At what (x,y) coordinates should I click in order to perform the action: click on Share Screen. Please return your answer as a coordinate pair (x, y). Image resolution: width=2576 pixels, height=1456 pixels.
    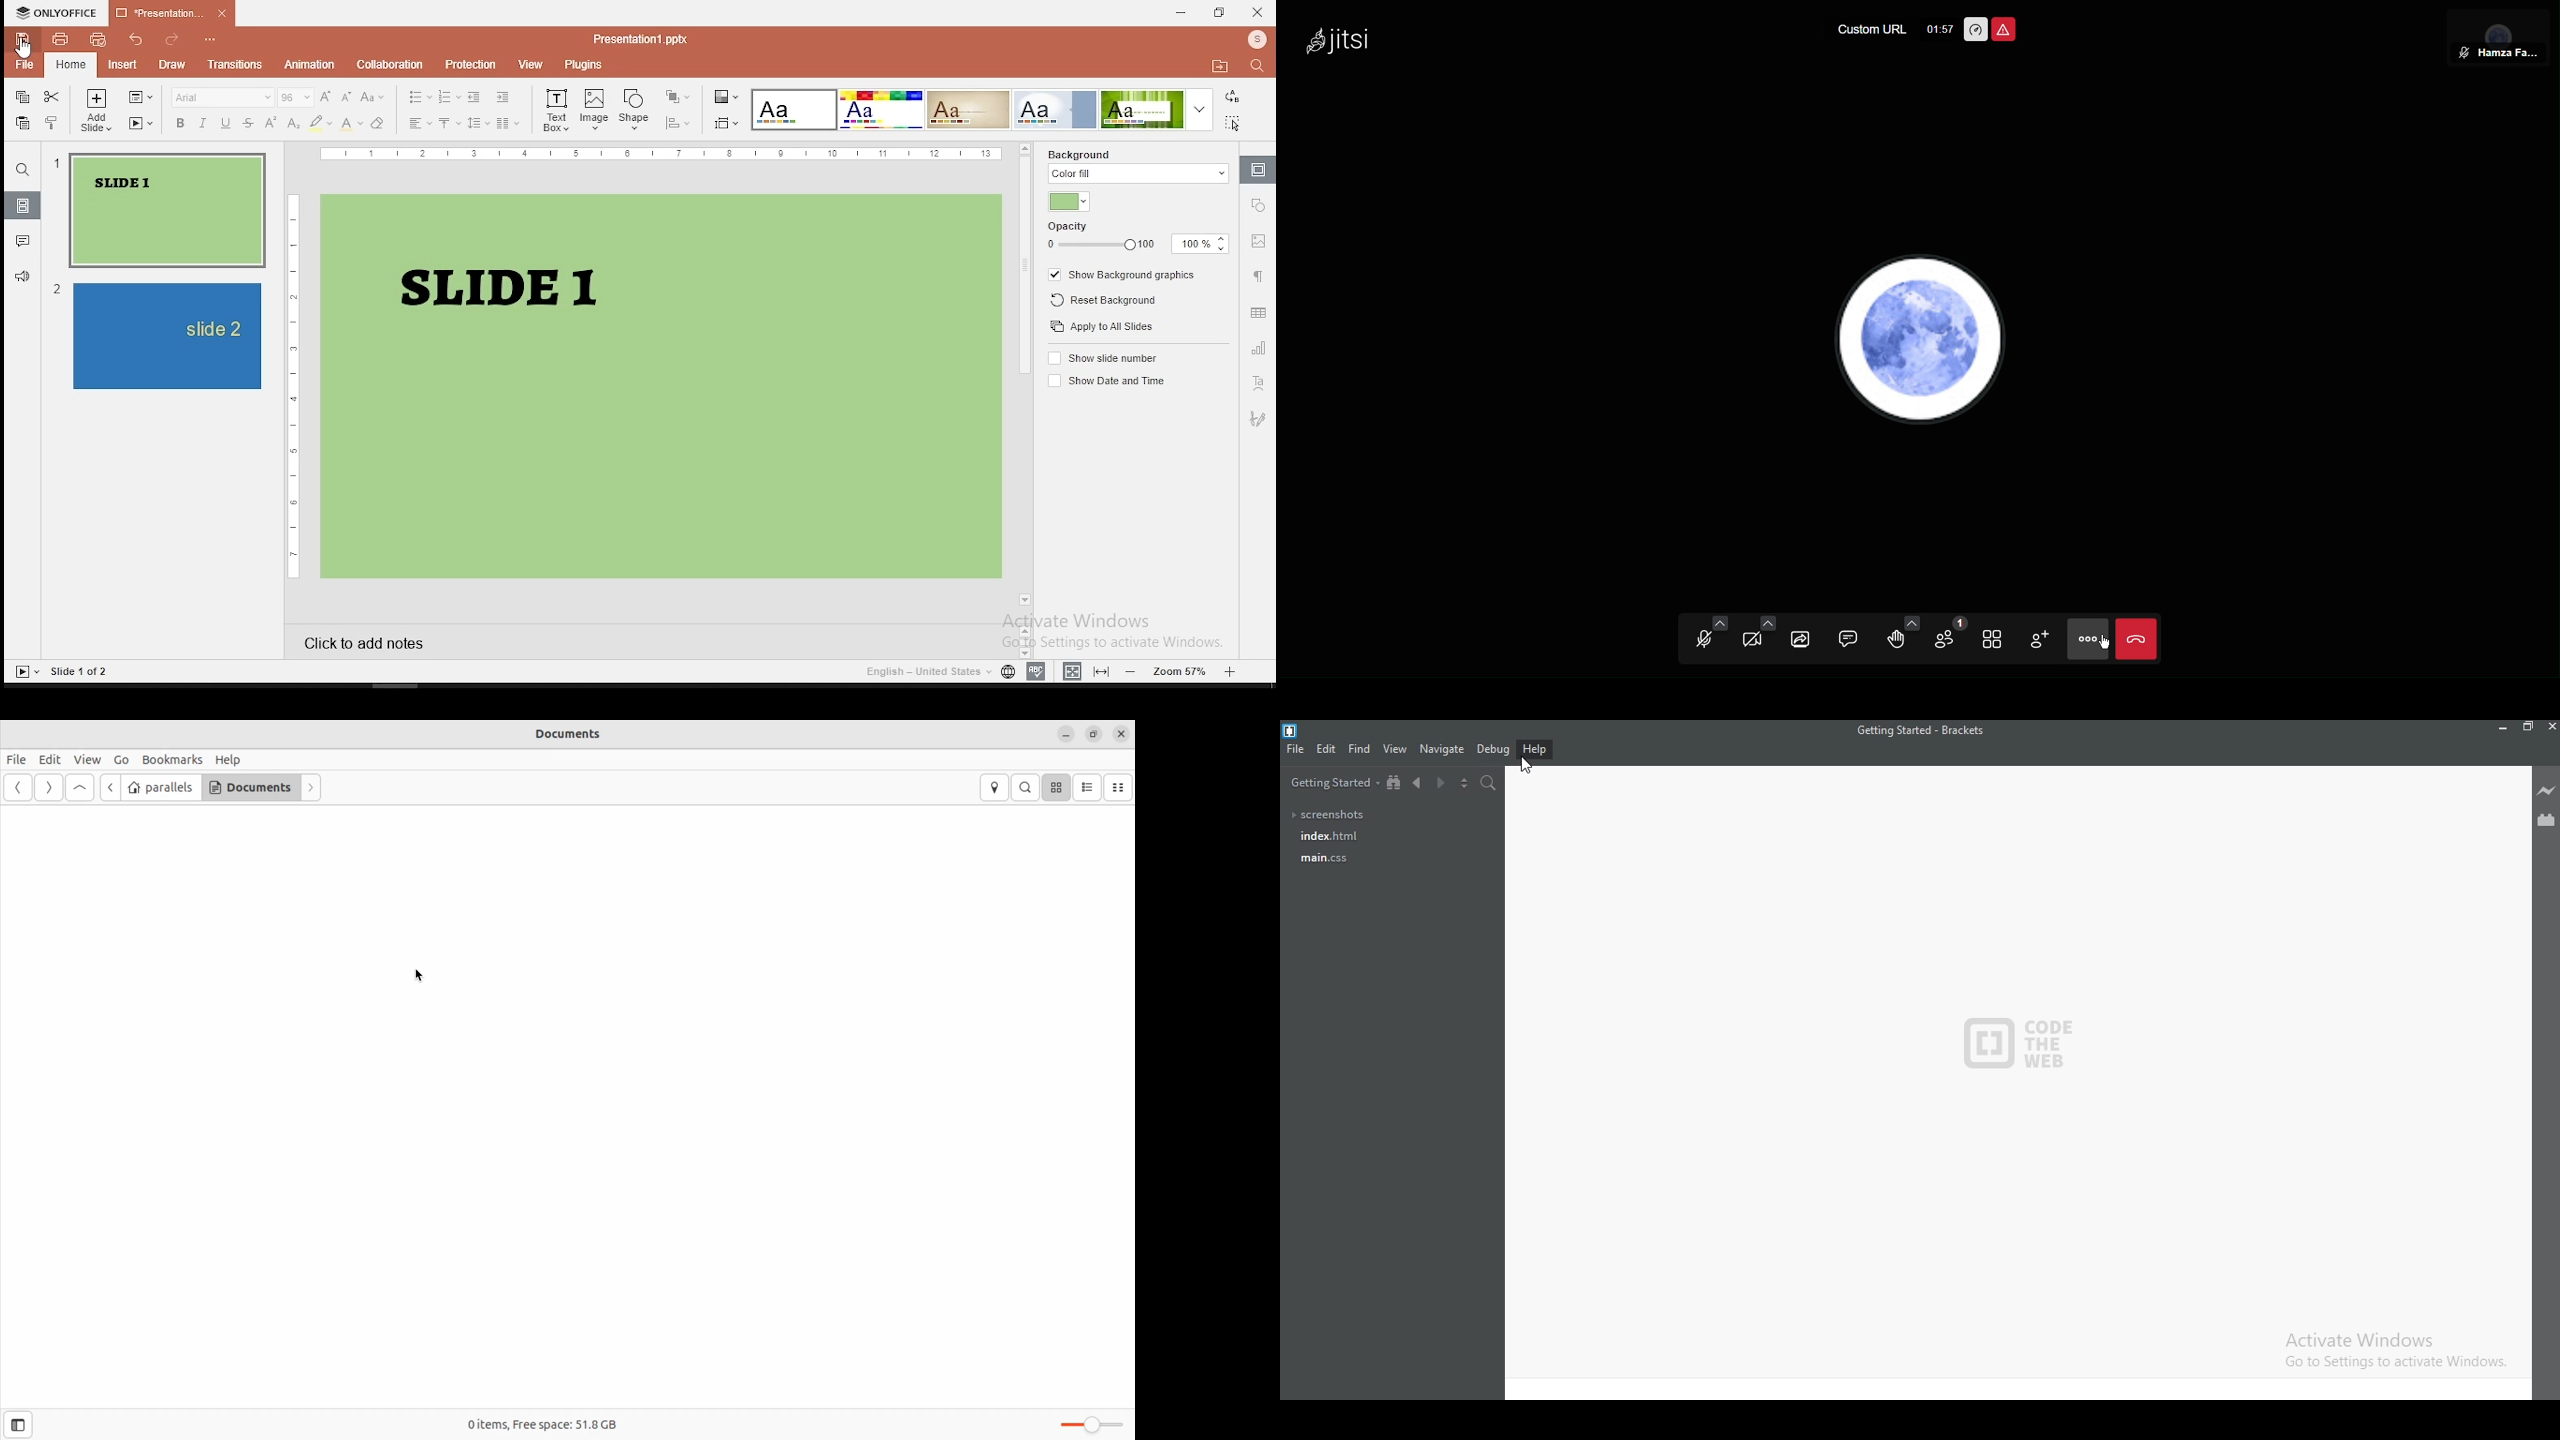
    Looking at the image, I should click on (1802, 639).